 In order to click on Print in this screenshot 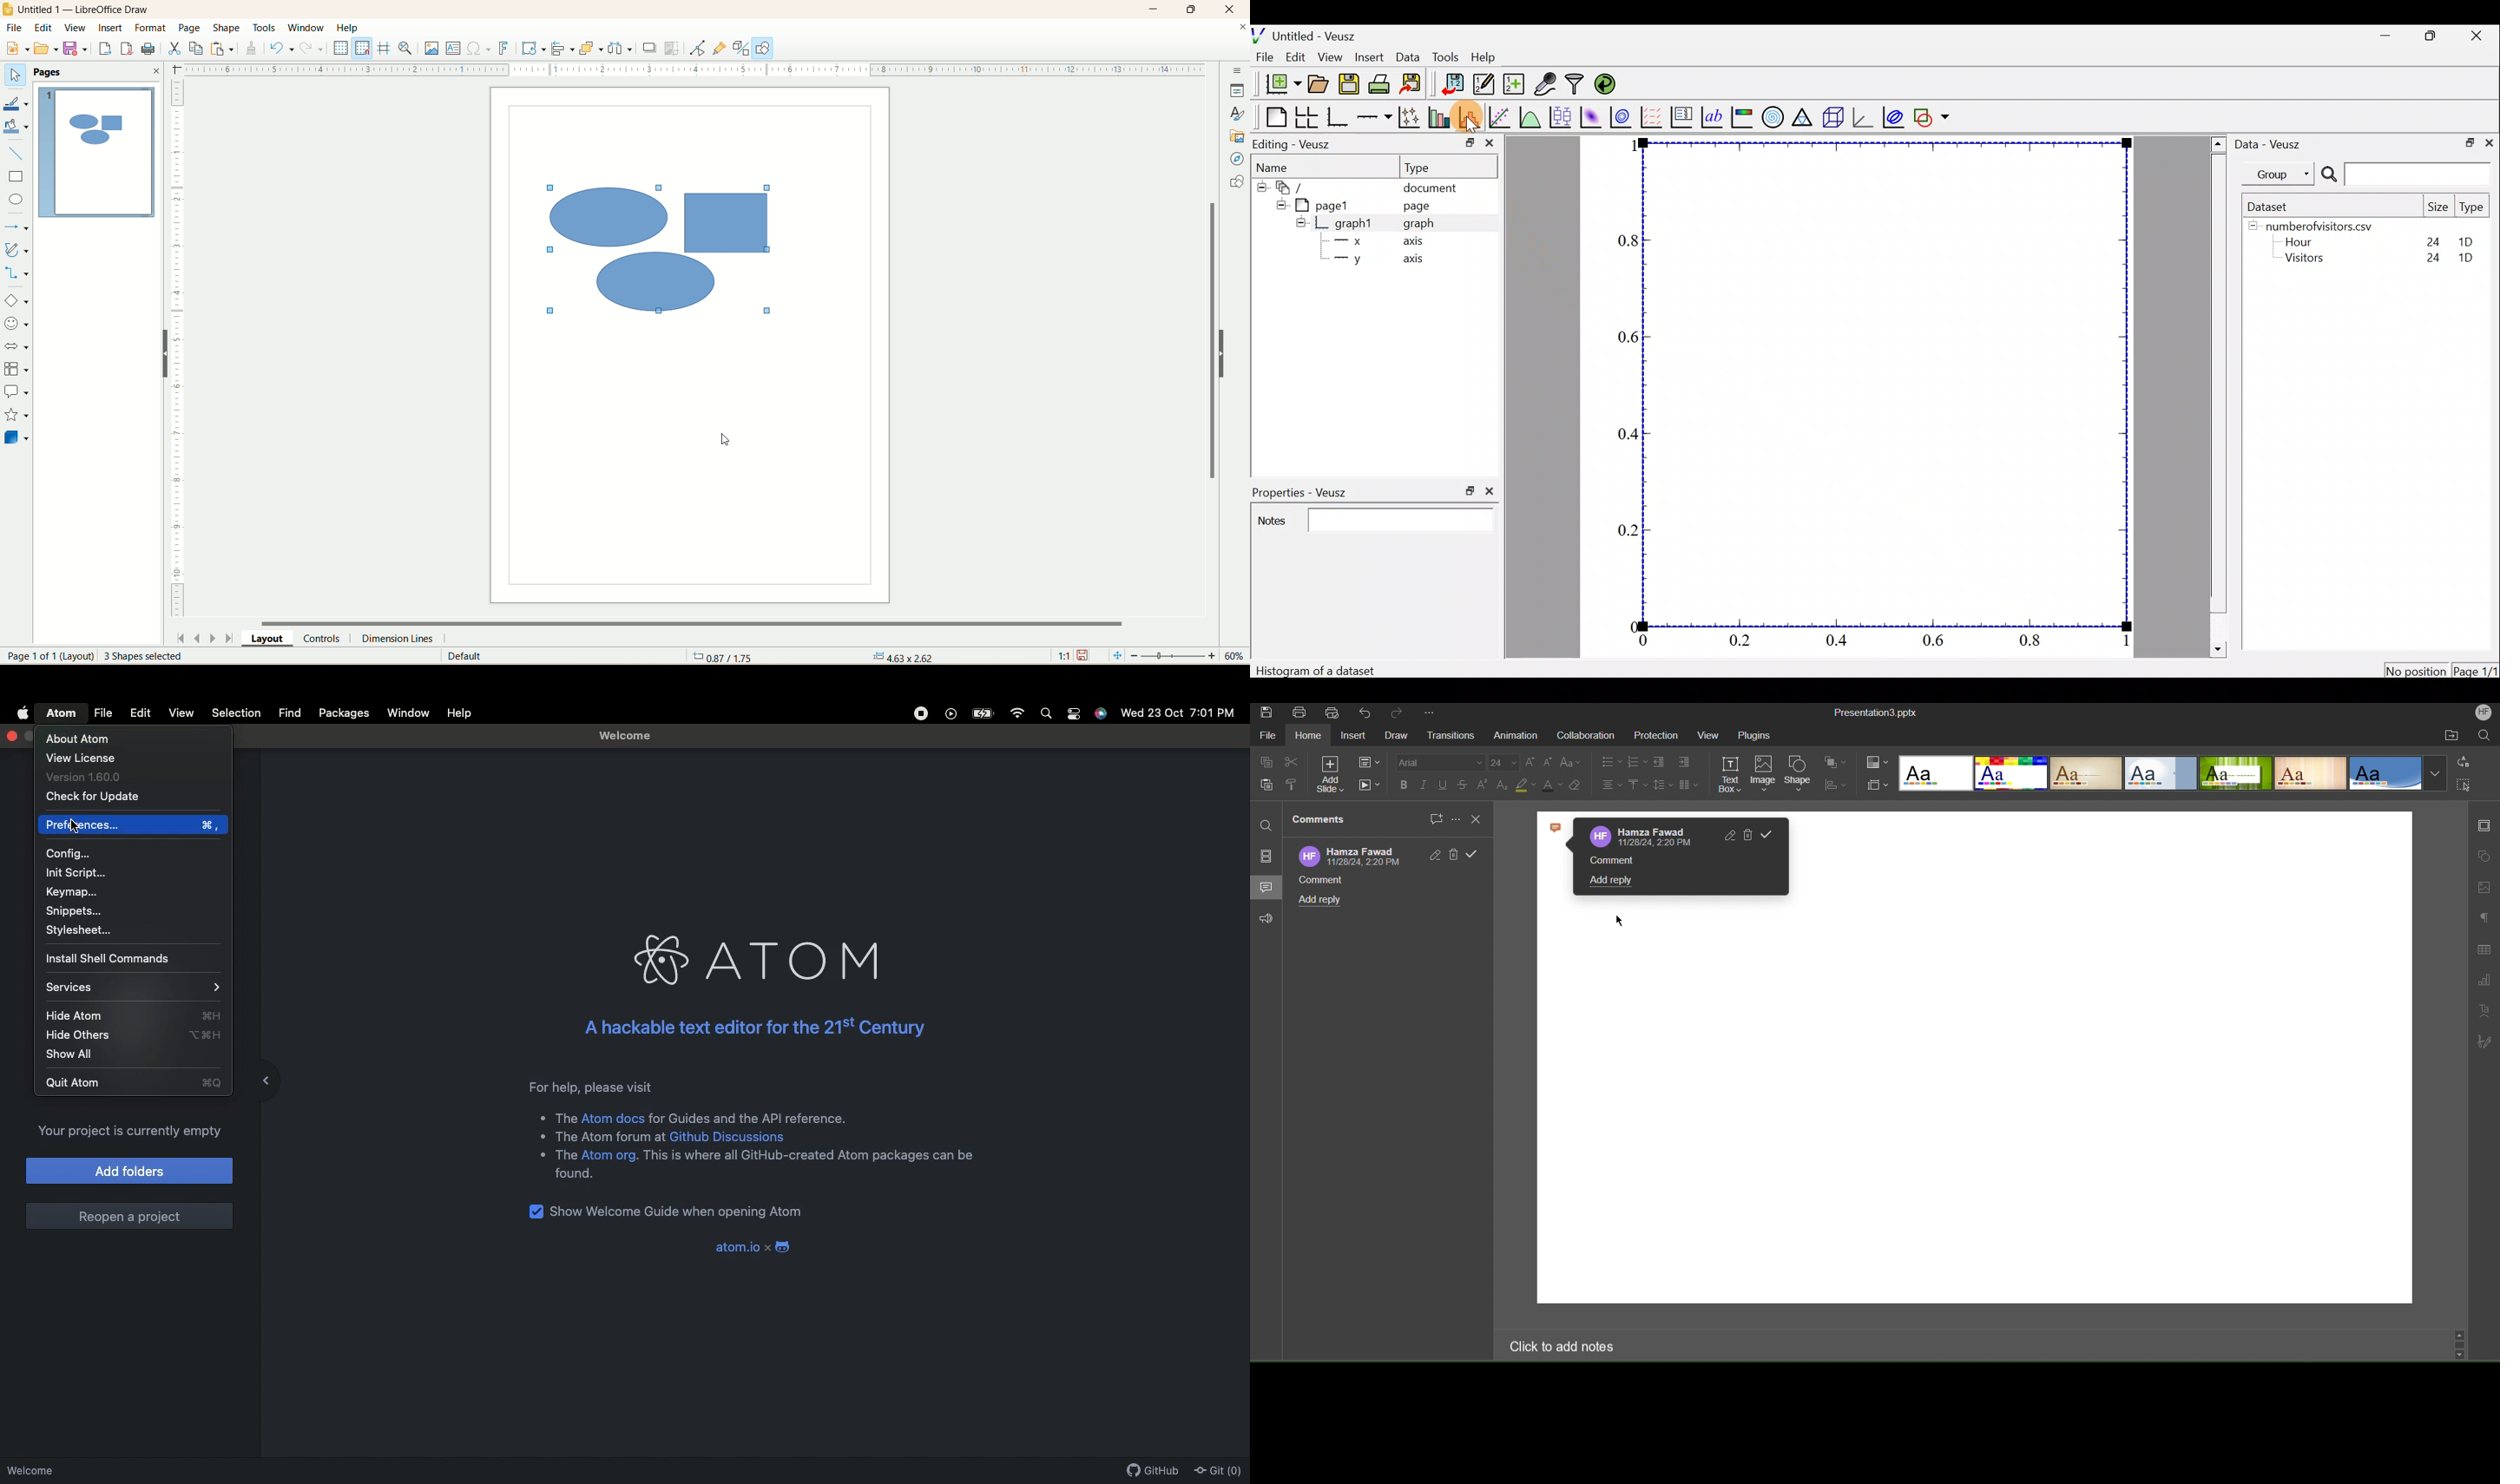, I will do `click(1301, 712)`.